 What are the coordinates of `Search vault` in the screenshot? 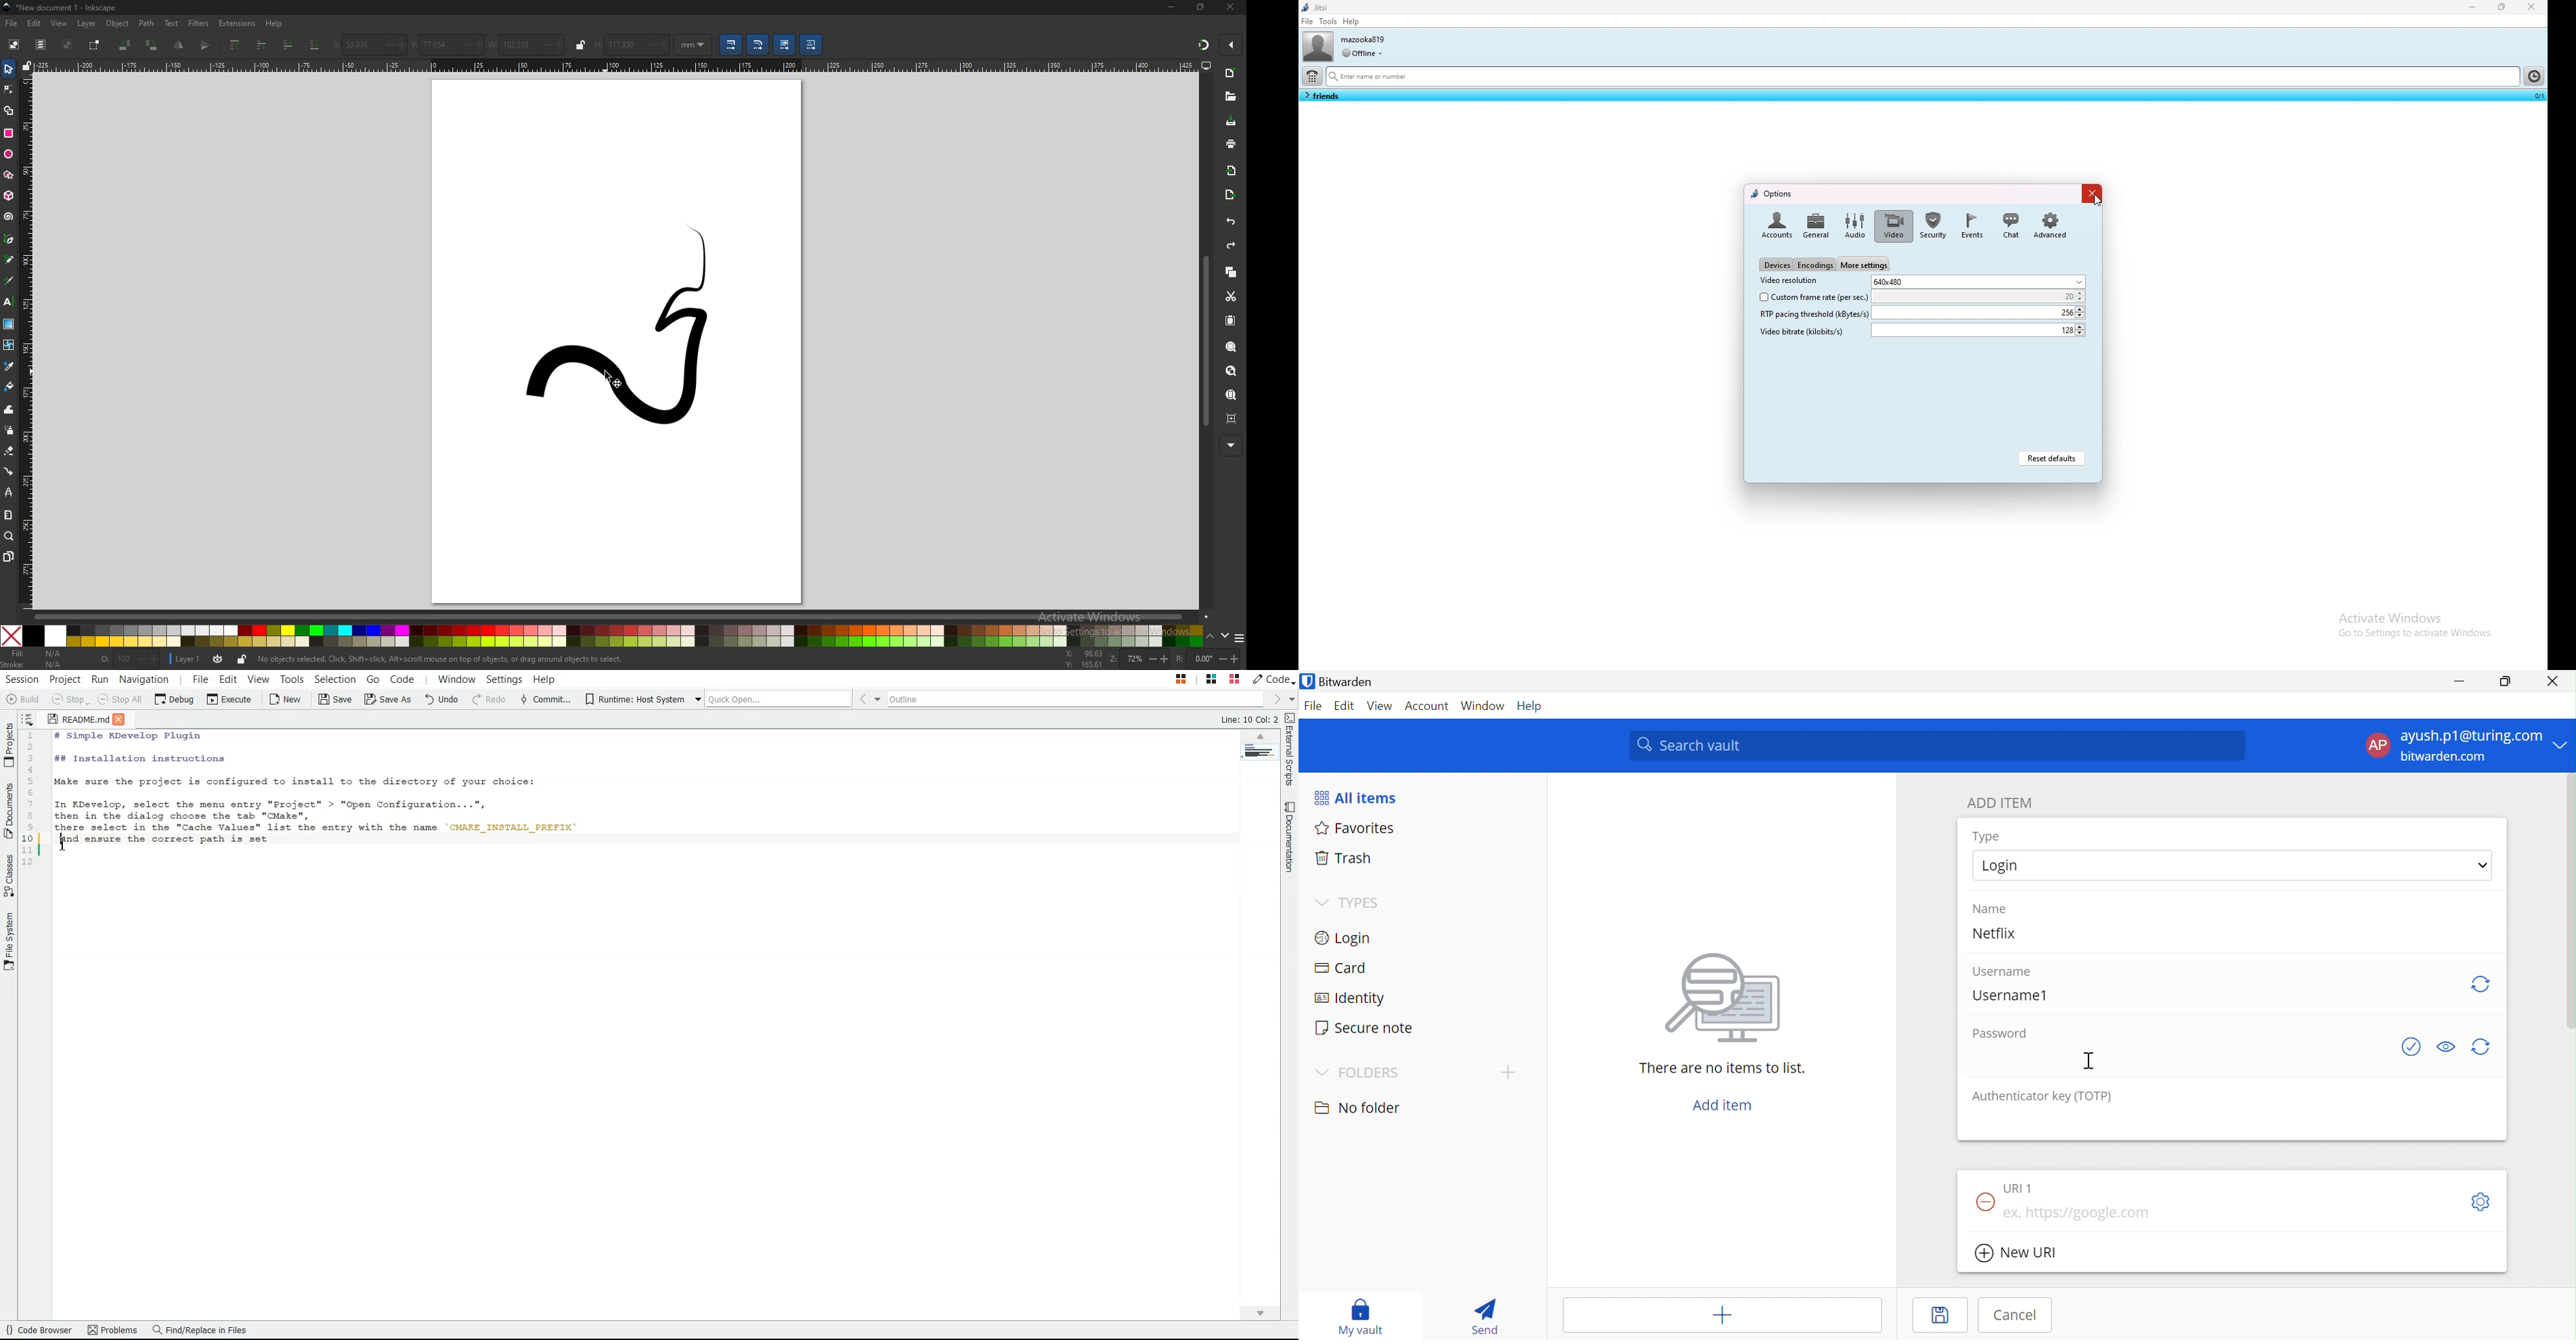 It's located at (1935, 745).